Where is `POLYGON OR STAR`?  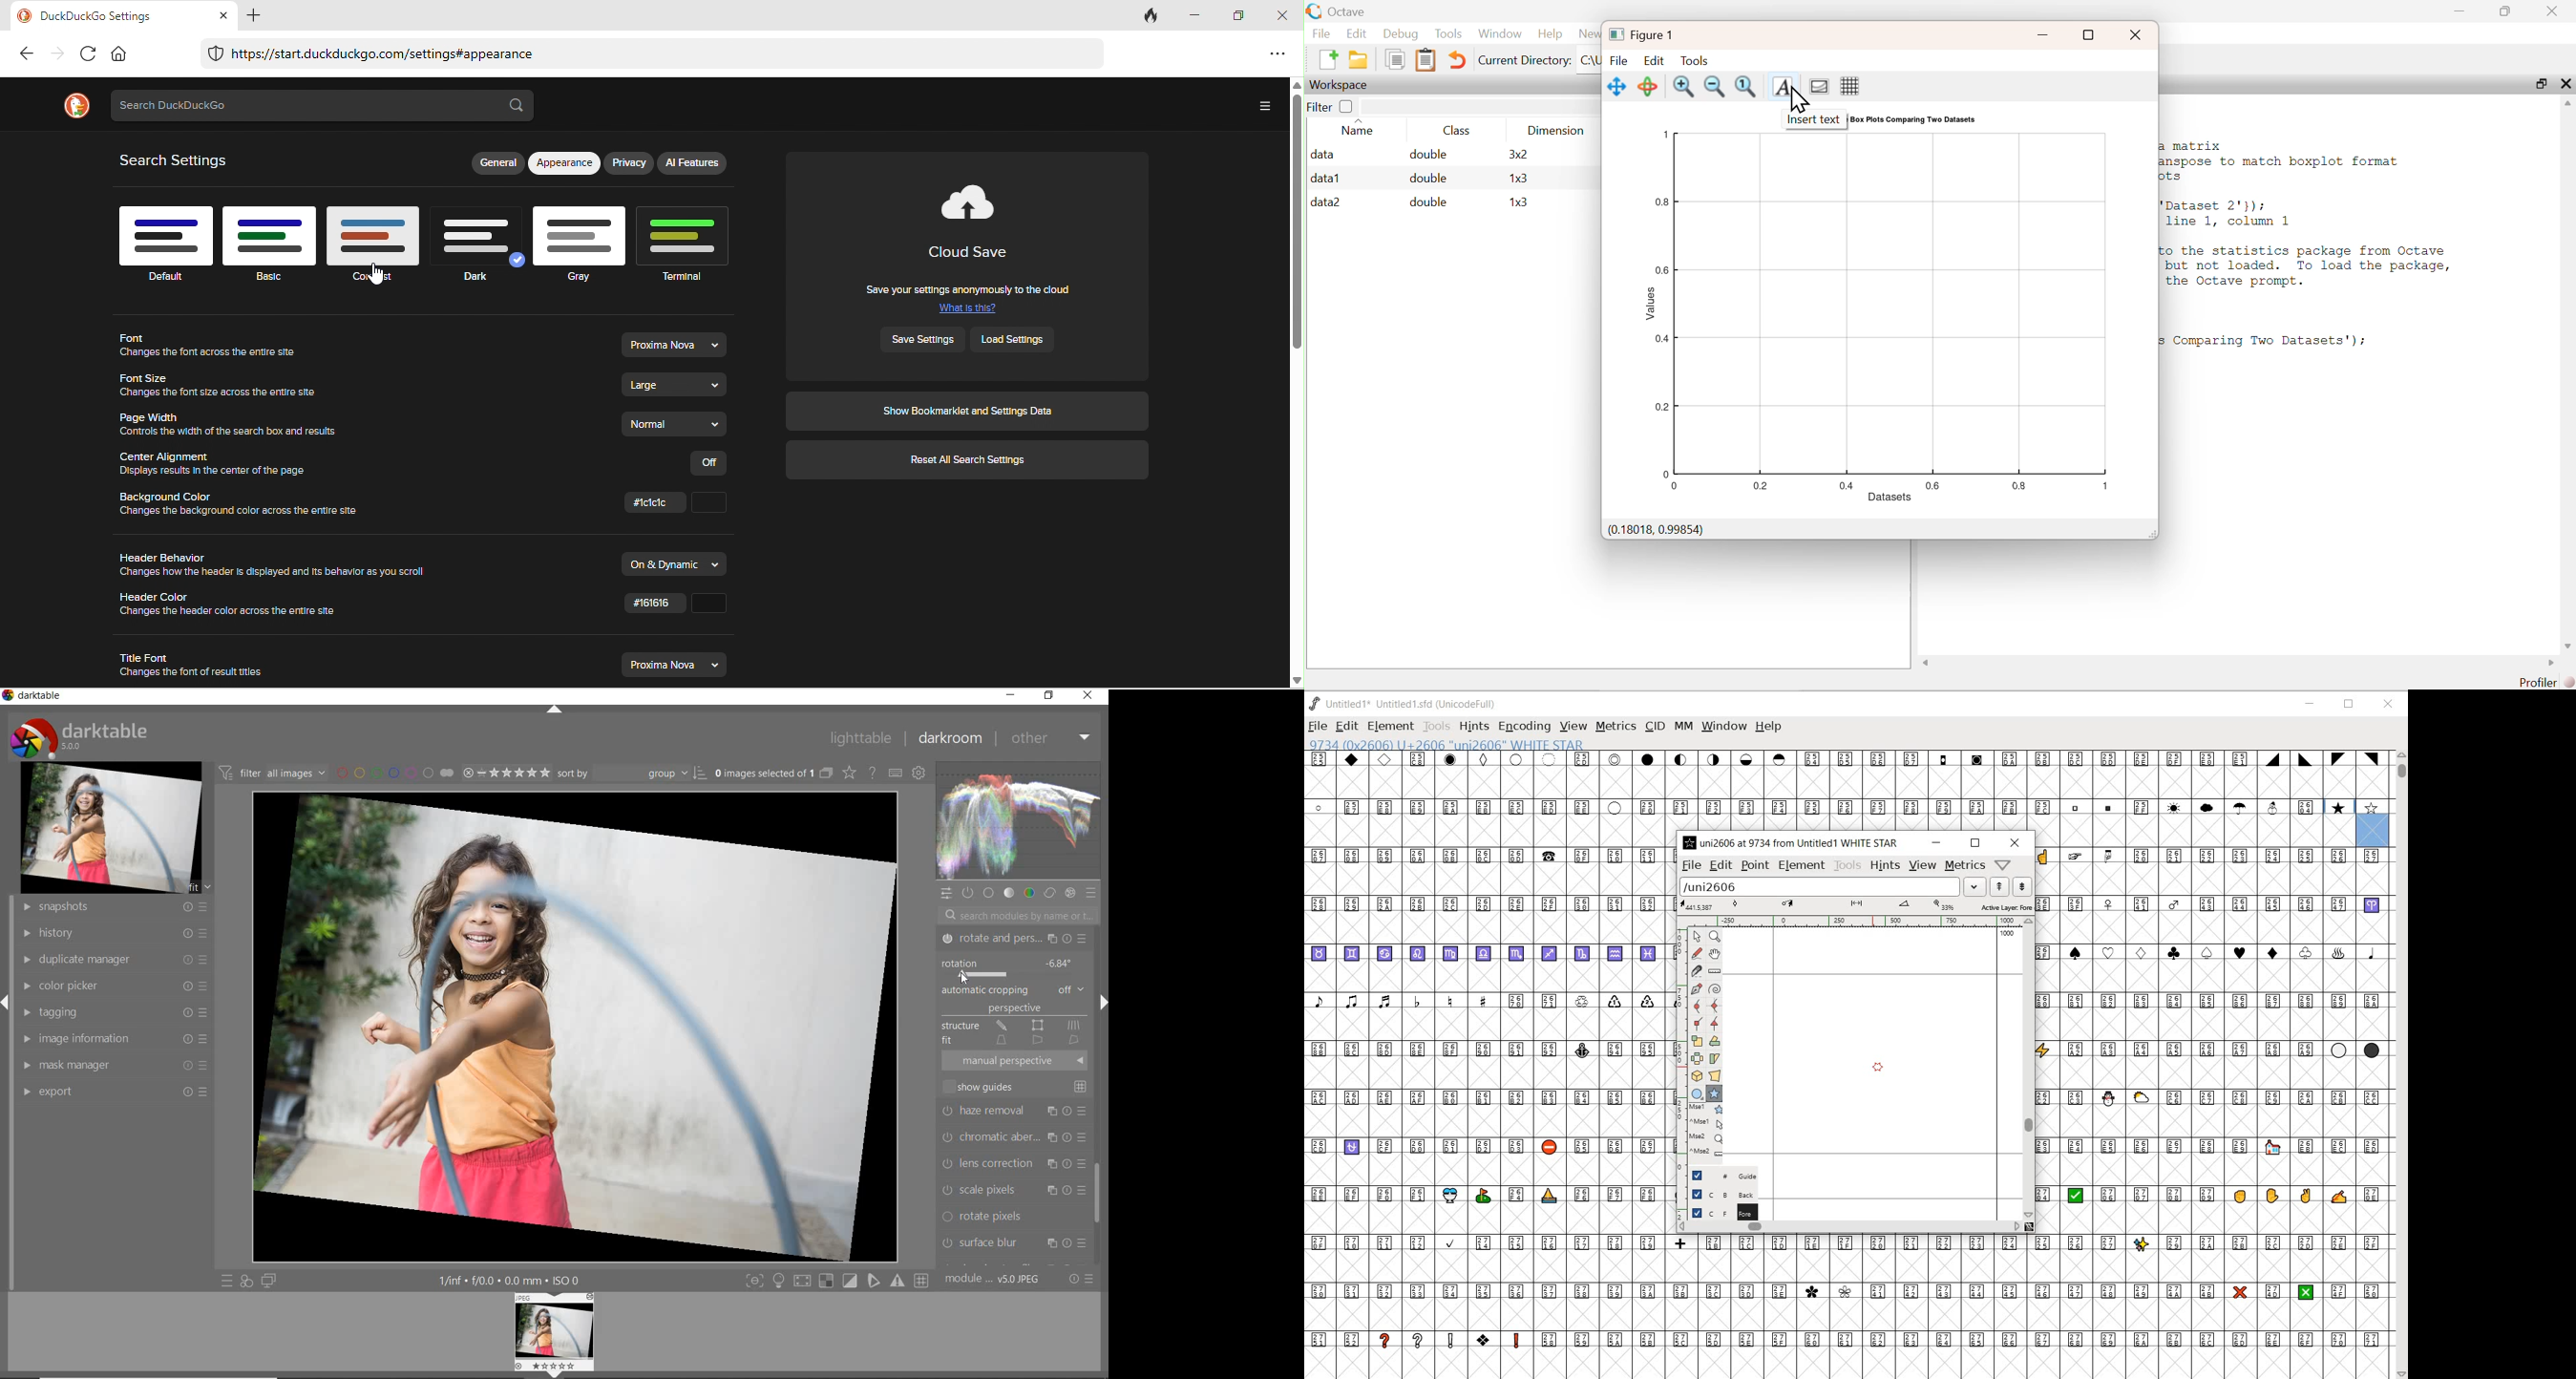 POLYGON OR STAR is located at coordinates (1714, 1094).